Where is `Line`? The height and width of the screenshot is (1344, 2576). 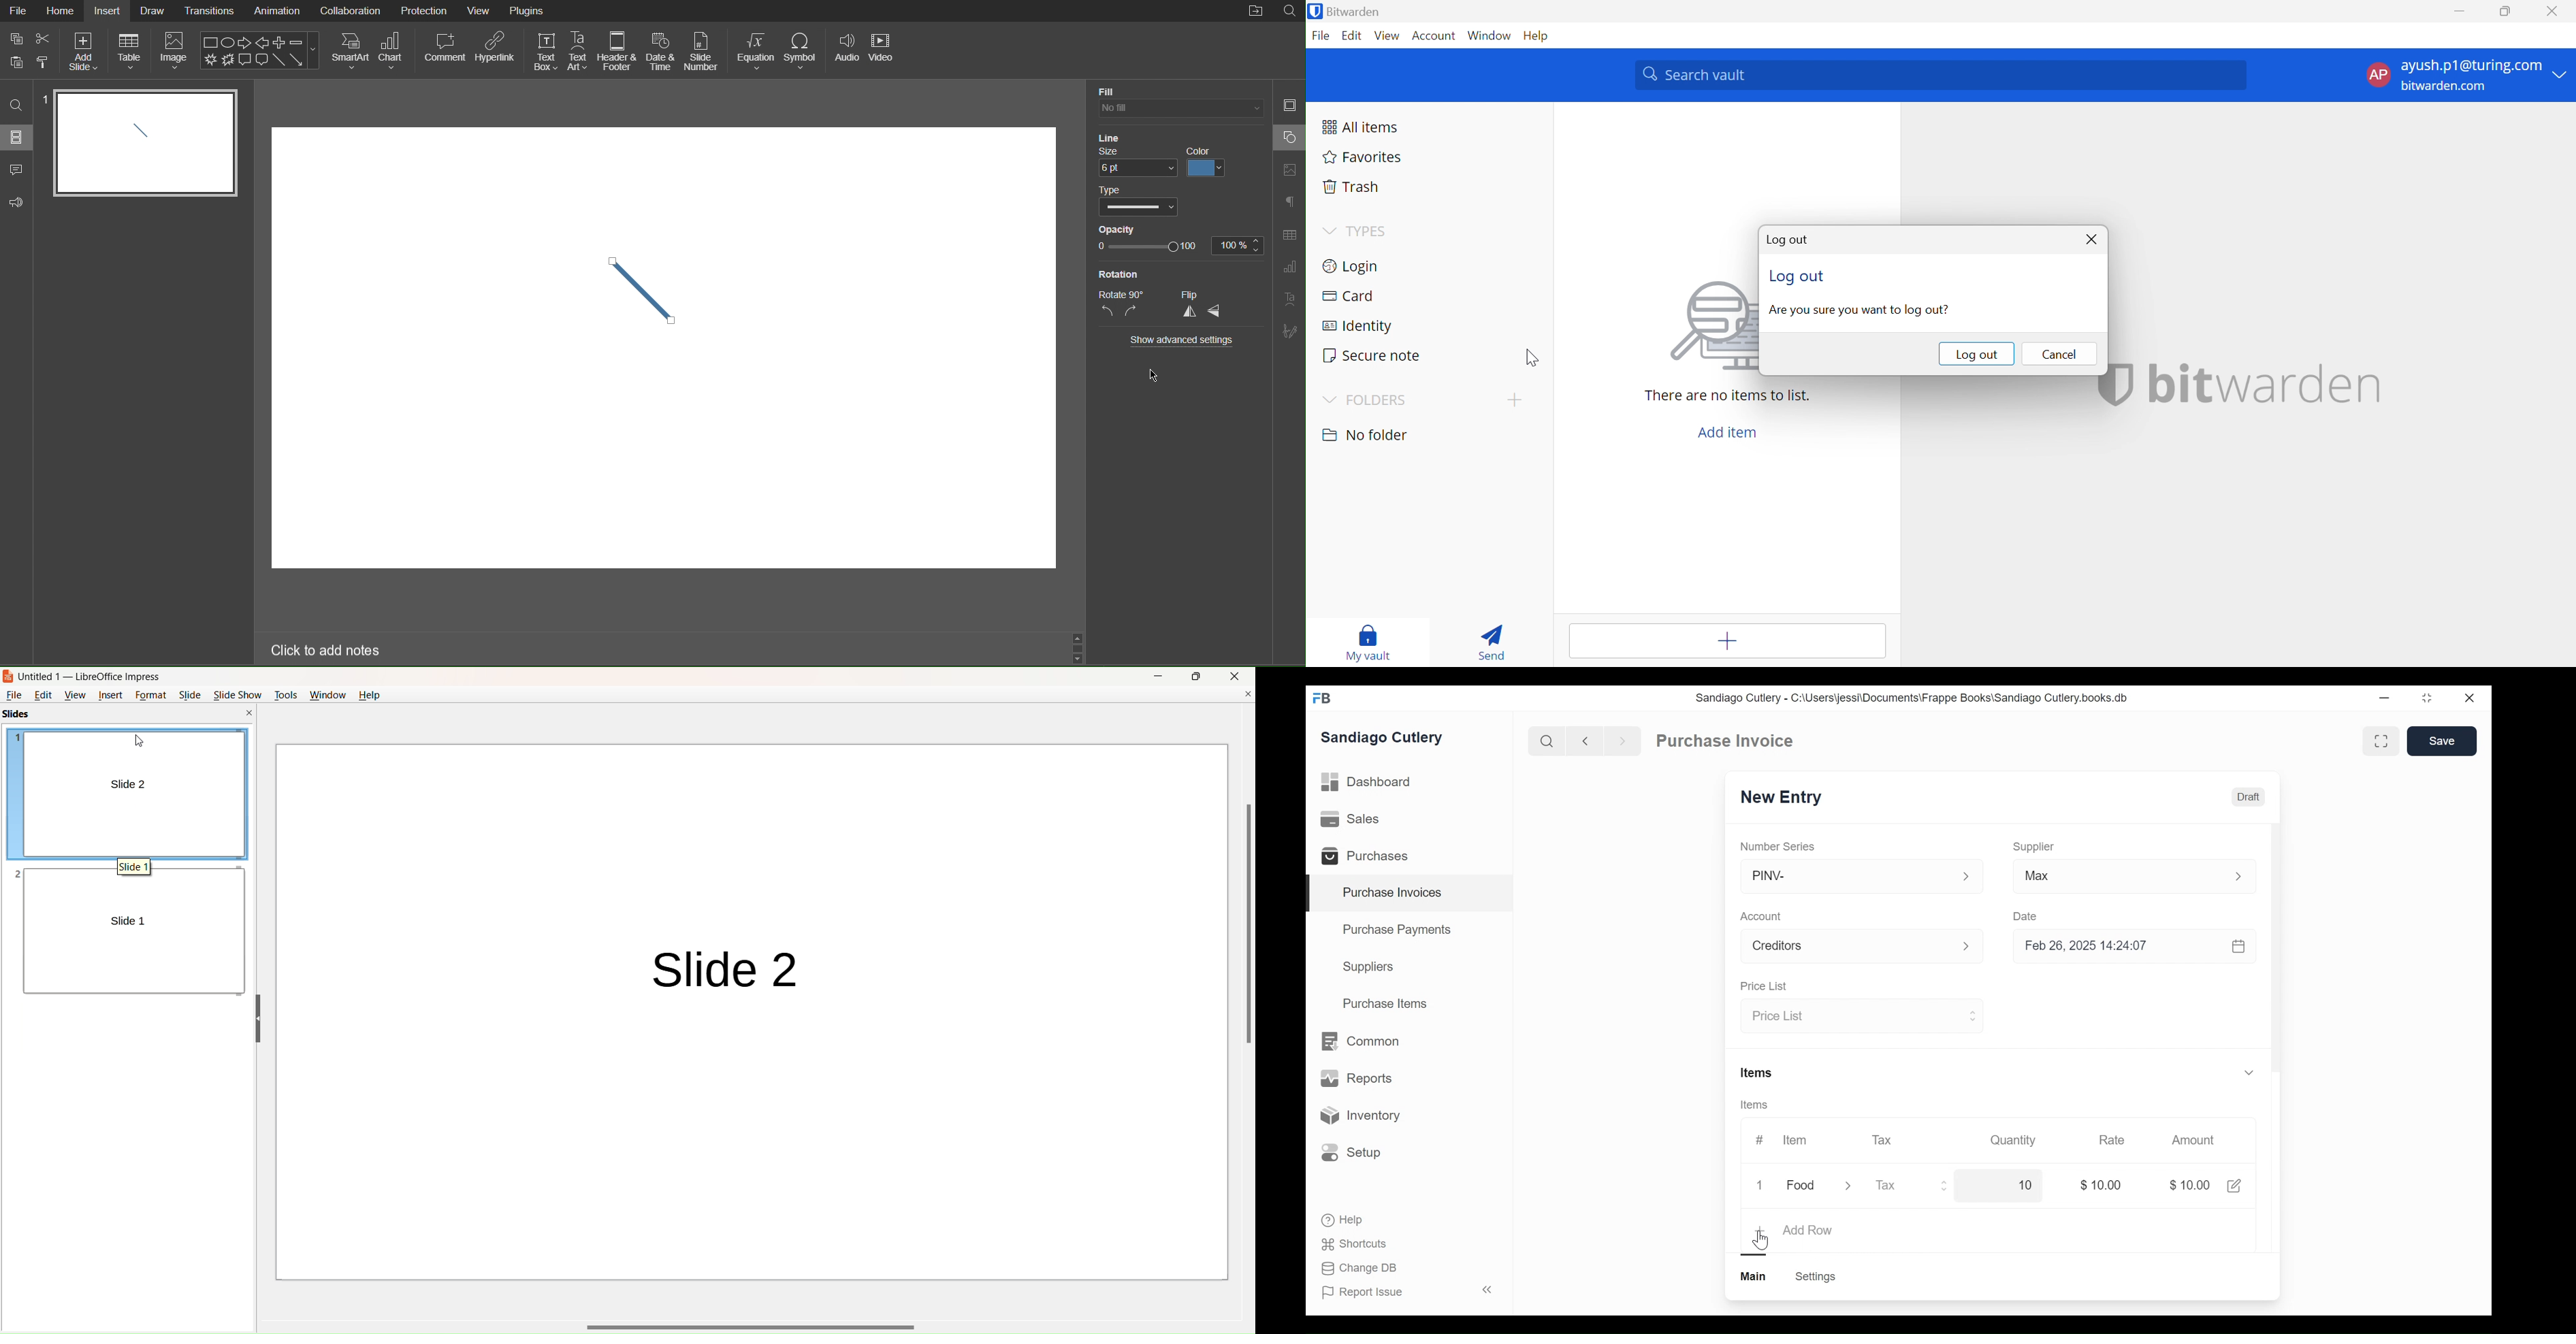
Line is located at coordinates (1107, 135).